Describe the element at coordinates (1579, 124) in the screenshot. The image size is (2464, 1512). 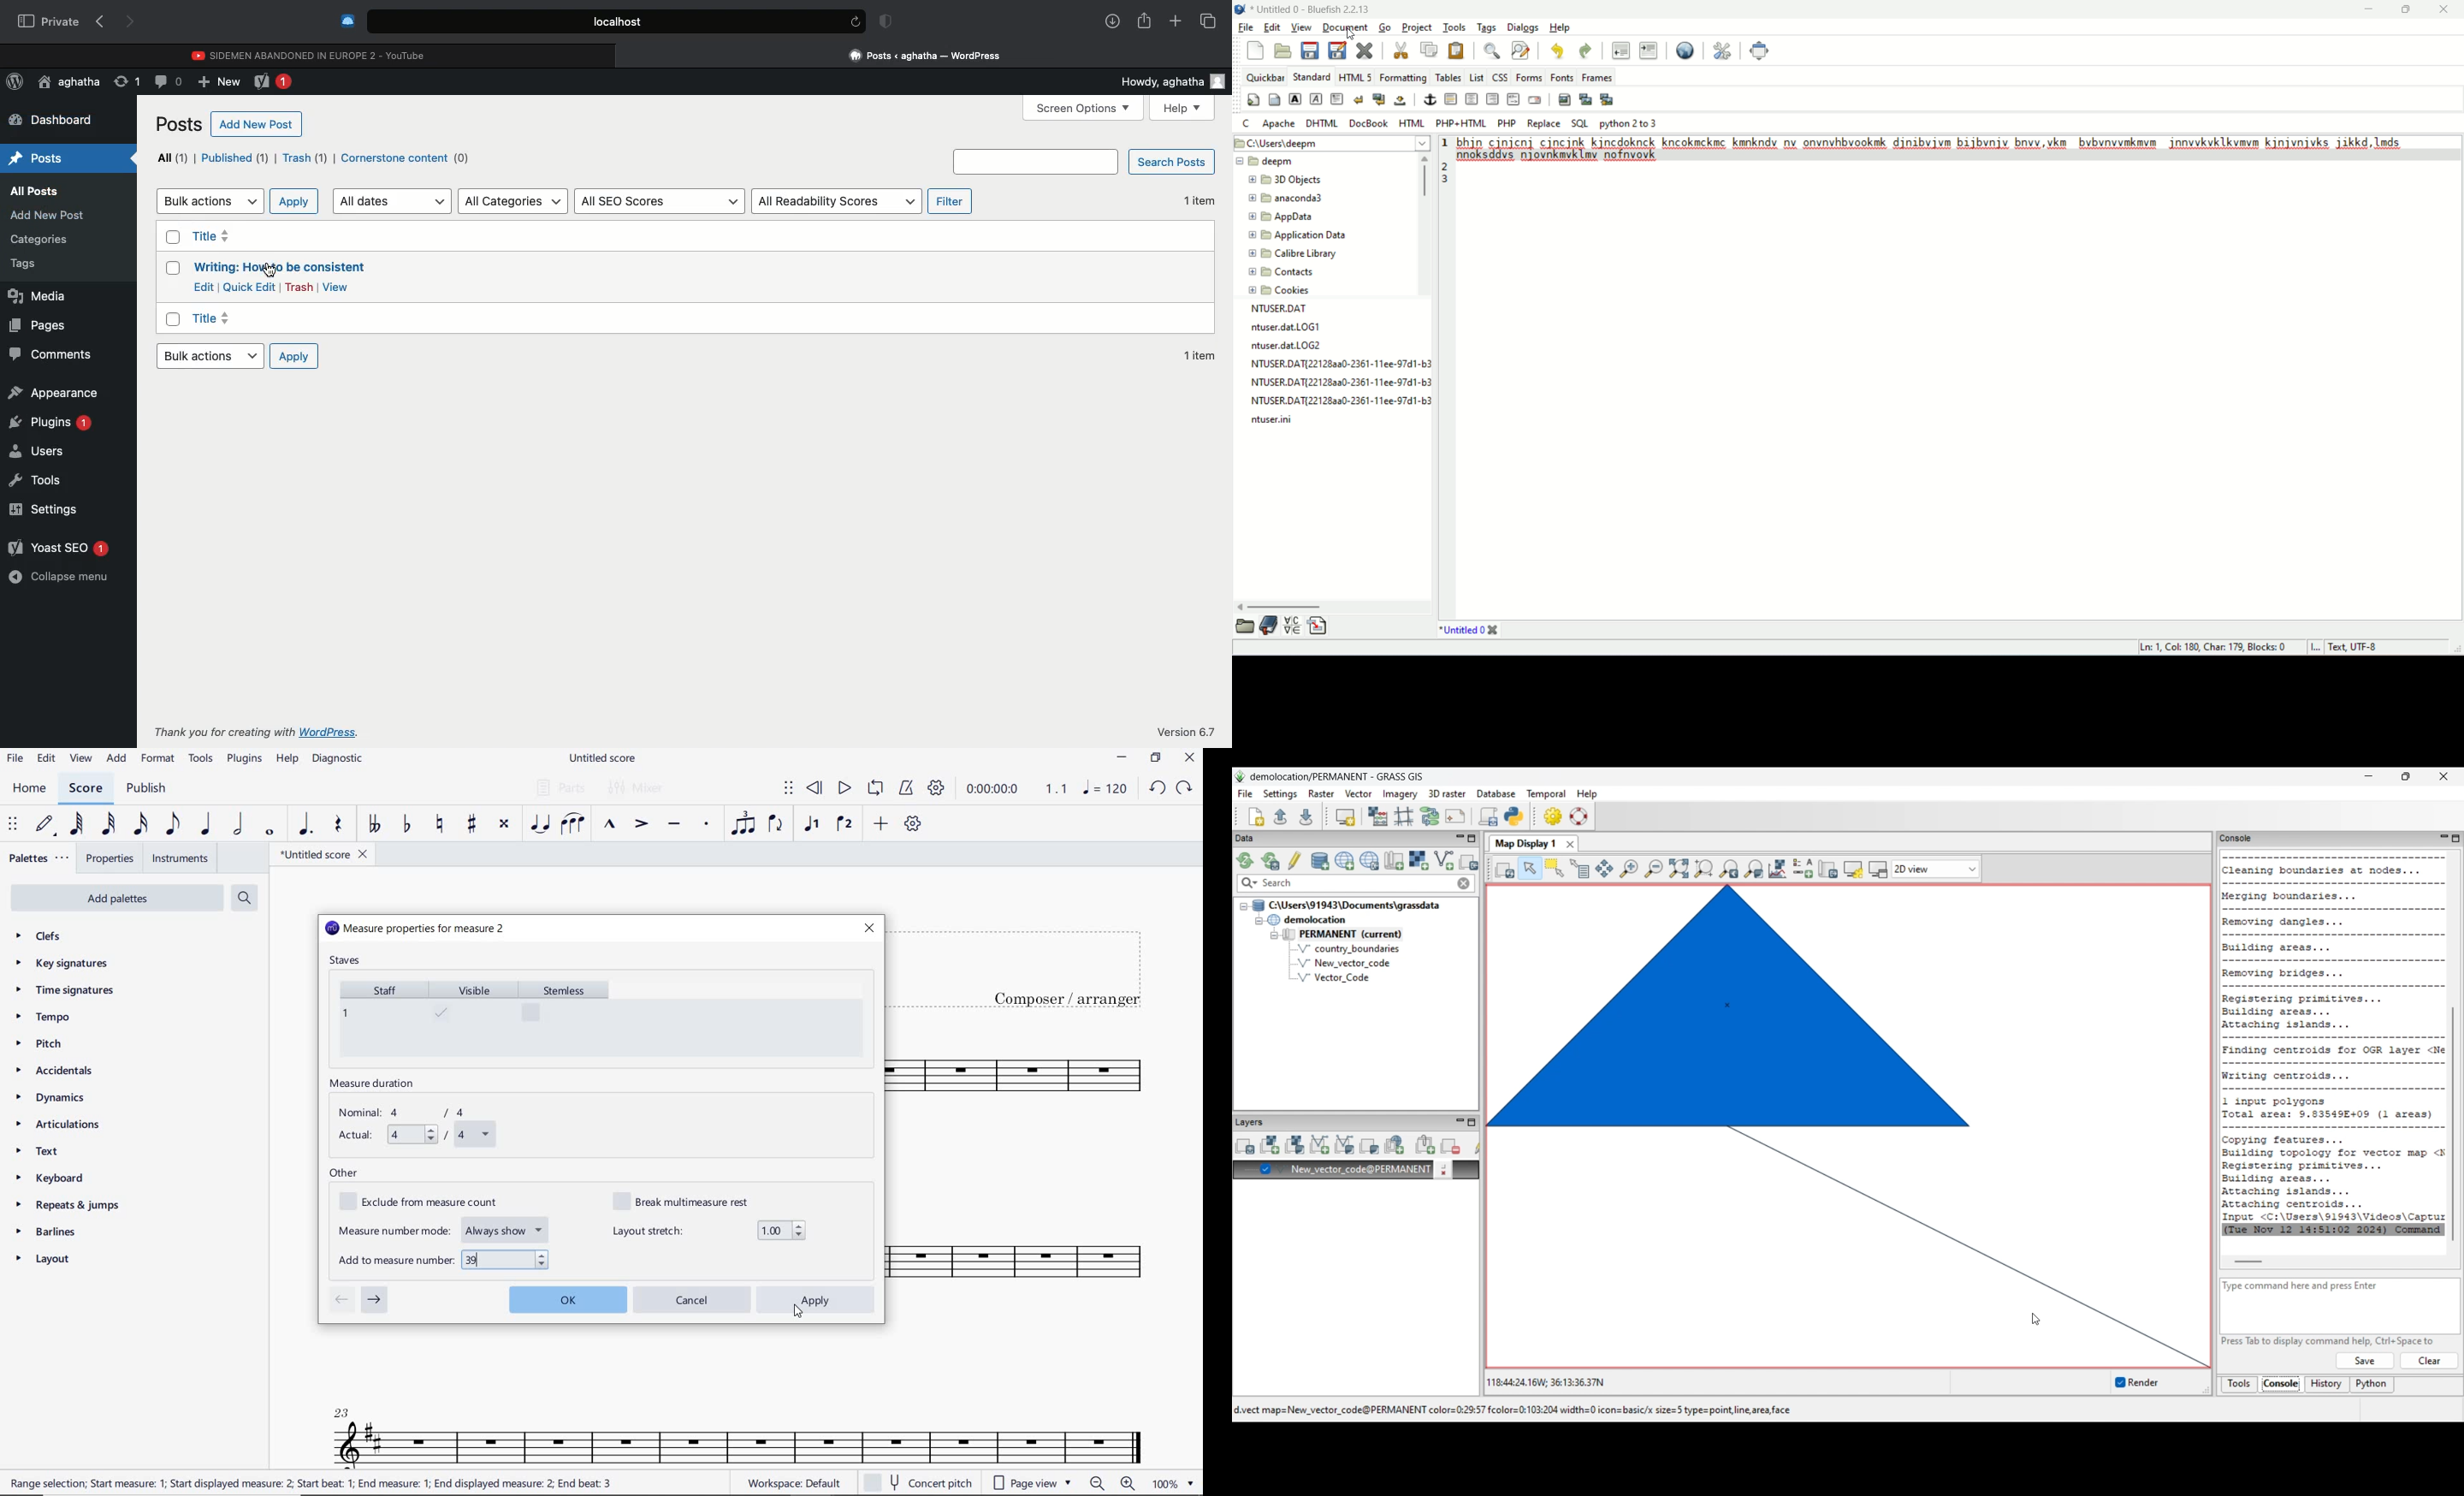
I see `SQL` at that location.